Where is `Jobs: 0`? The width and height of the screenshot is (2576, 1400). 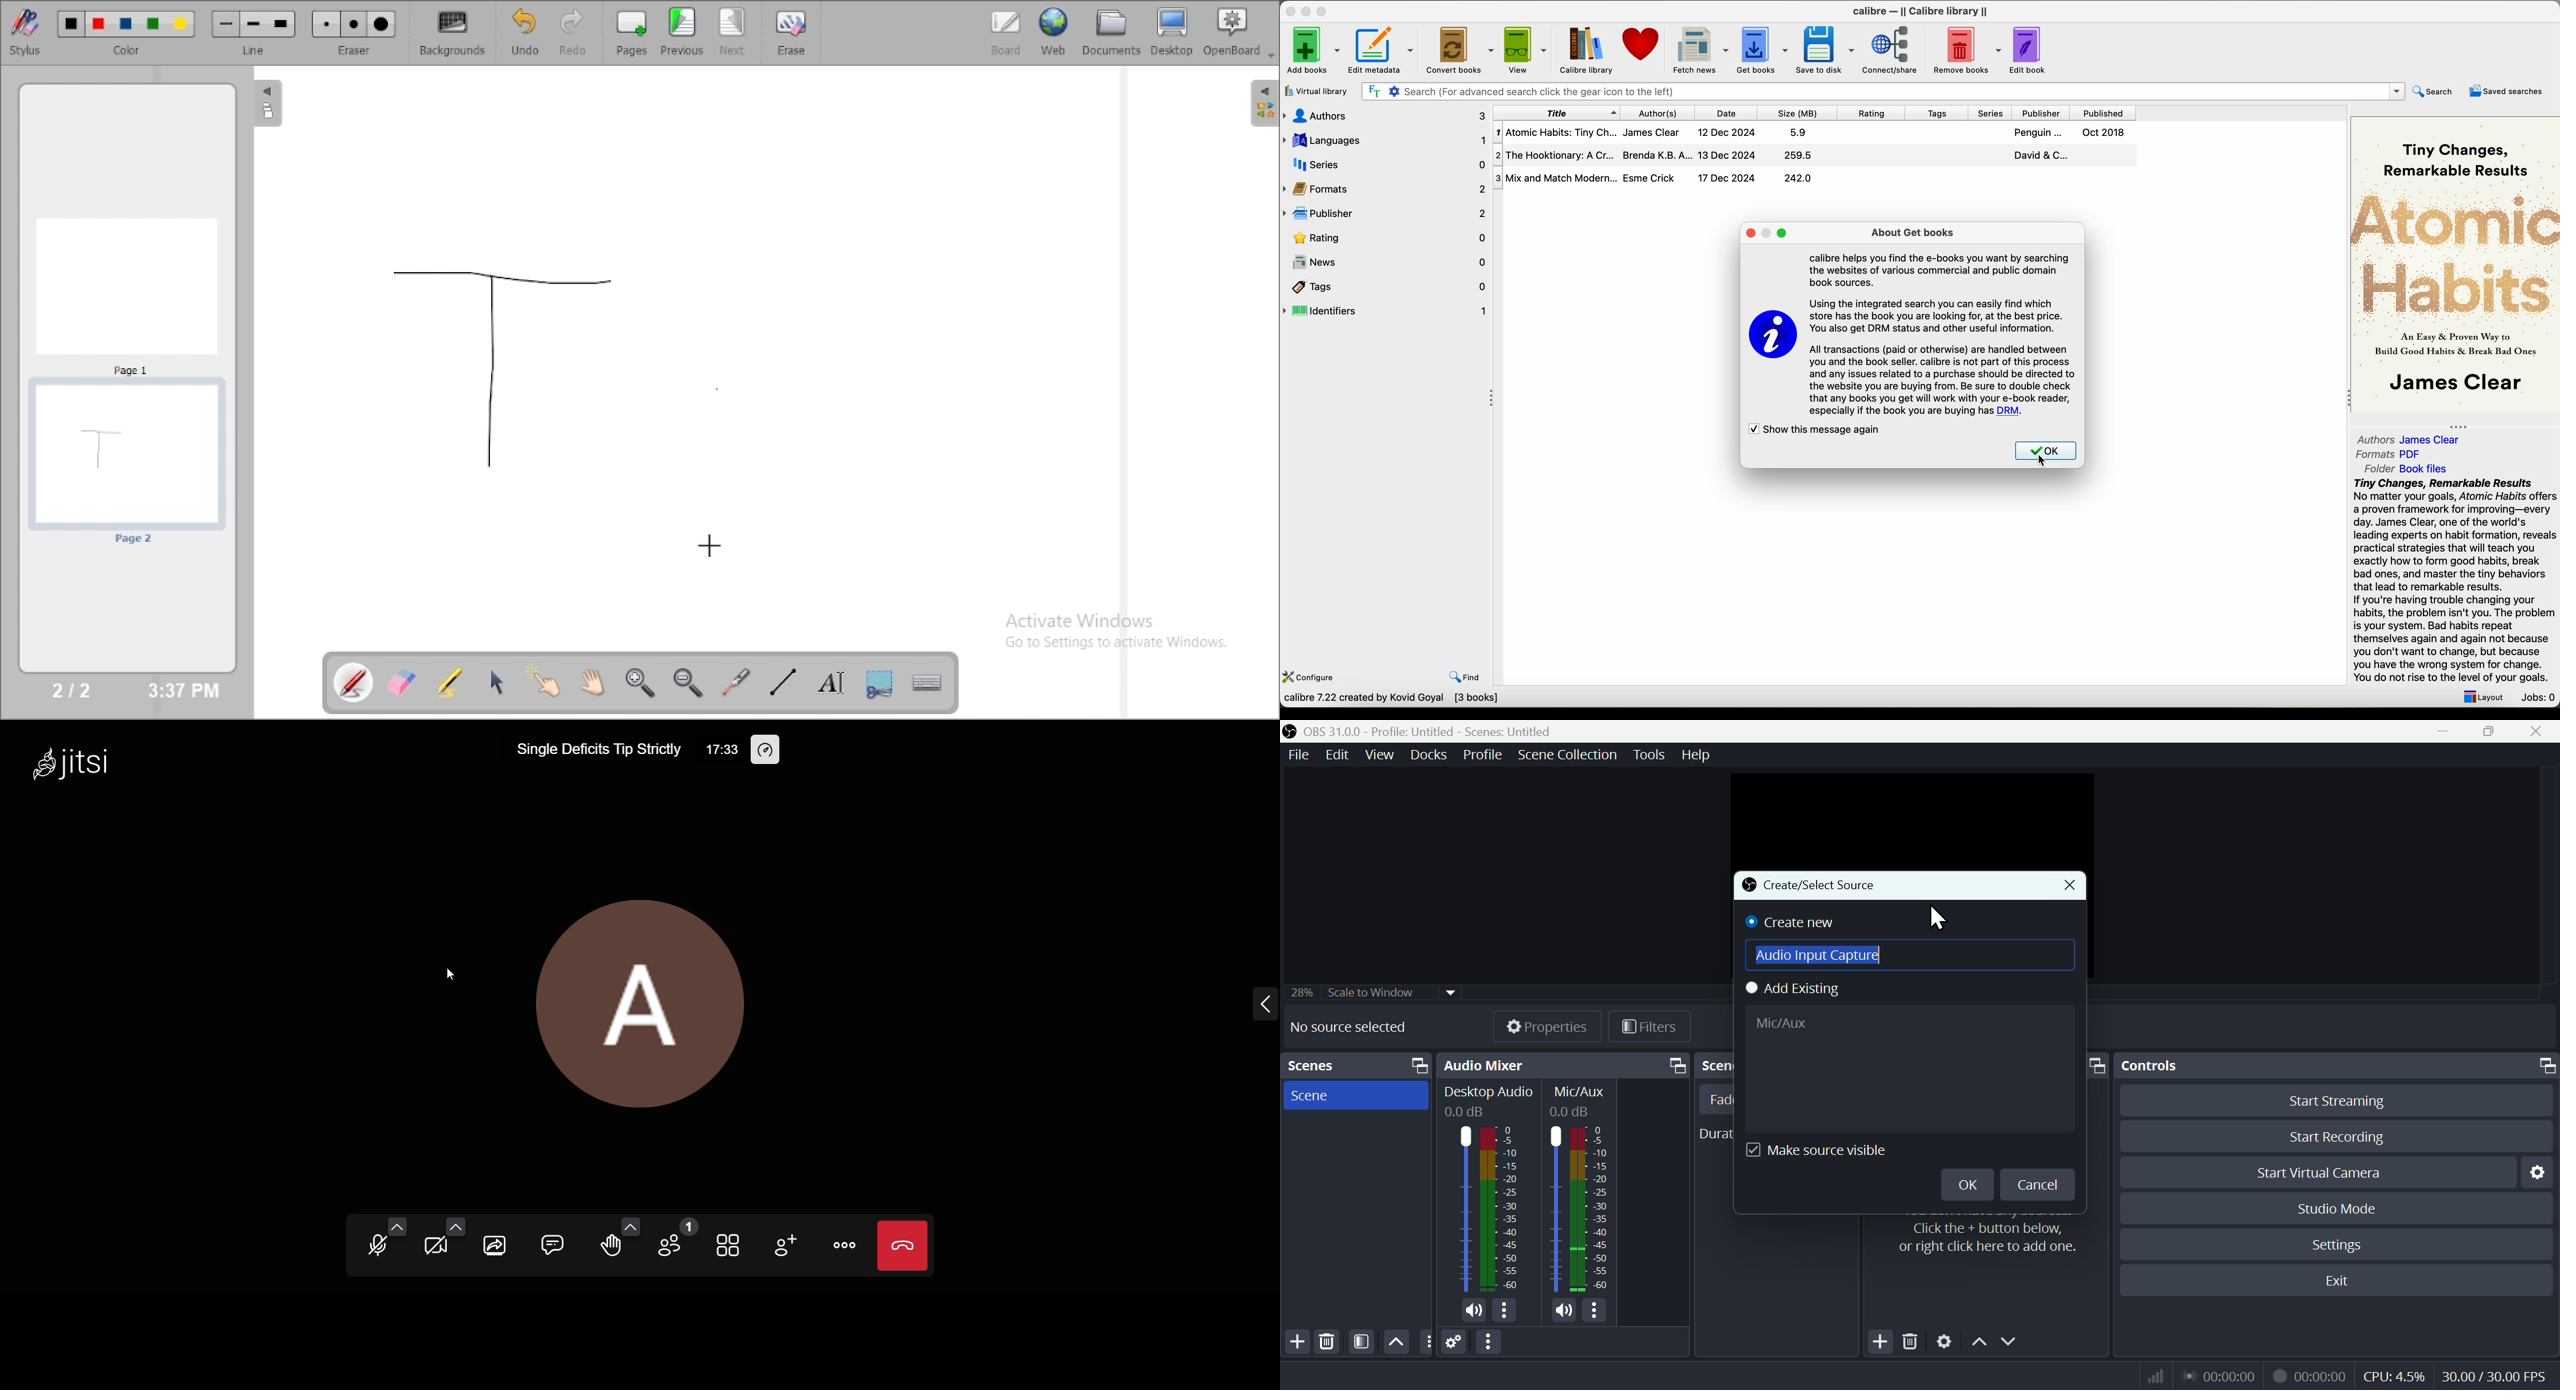 Jobs: 0 is located at coordinates (2539, 699).